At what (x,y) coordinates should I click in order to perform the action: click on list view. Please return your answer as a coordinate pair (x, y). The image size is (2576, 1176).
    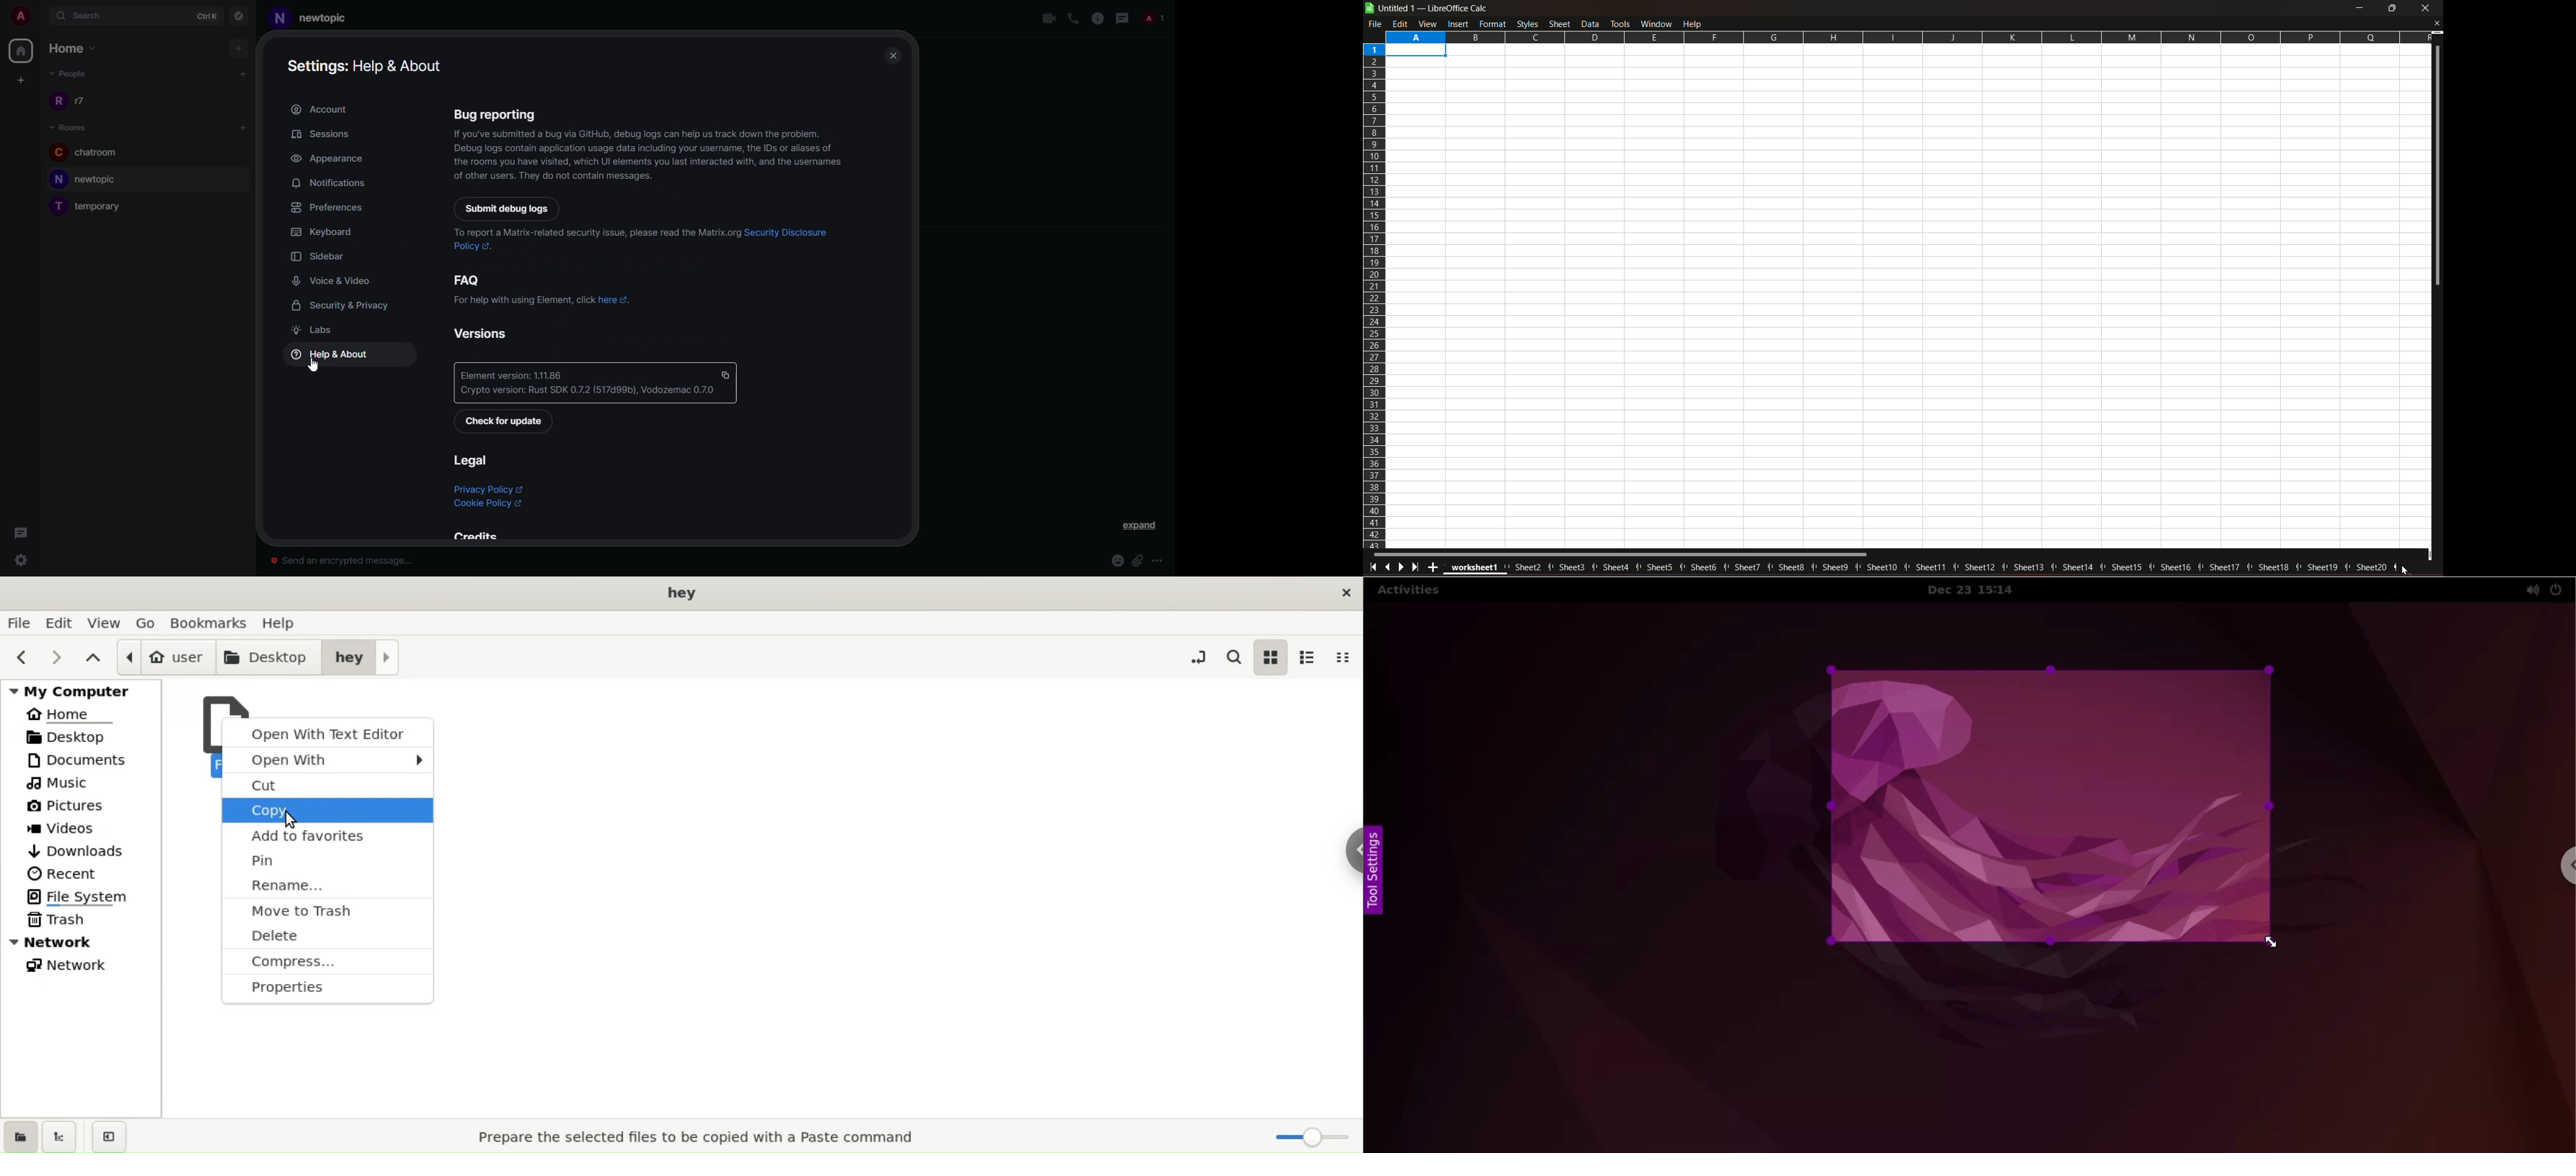
    Looking at the image, I should click on (1306, 658).